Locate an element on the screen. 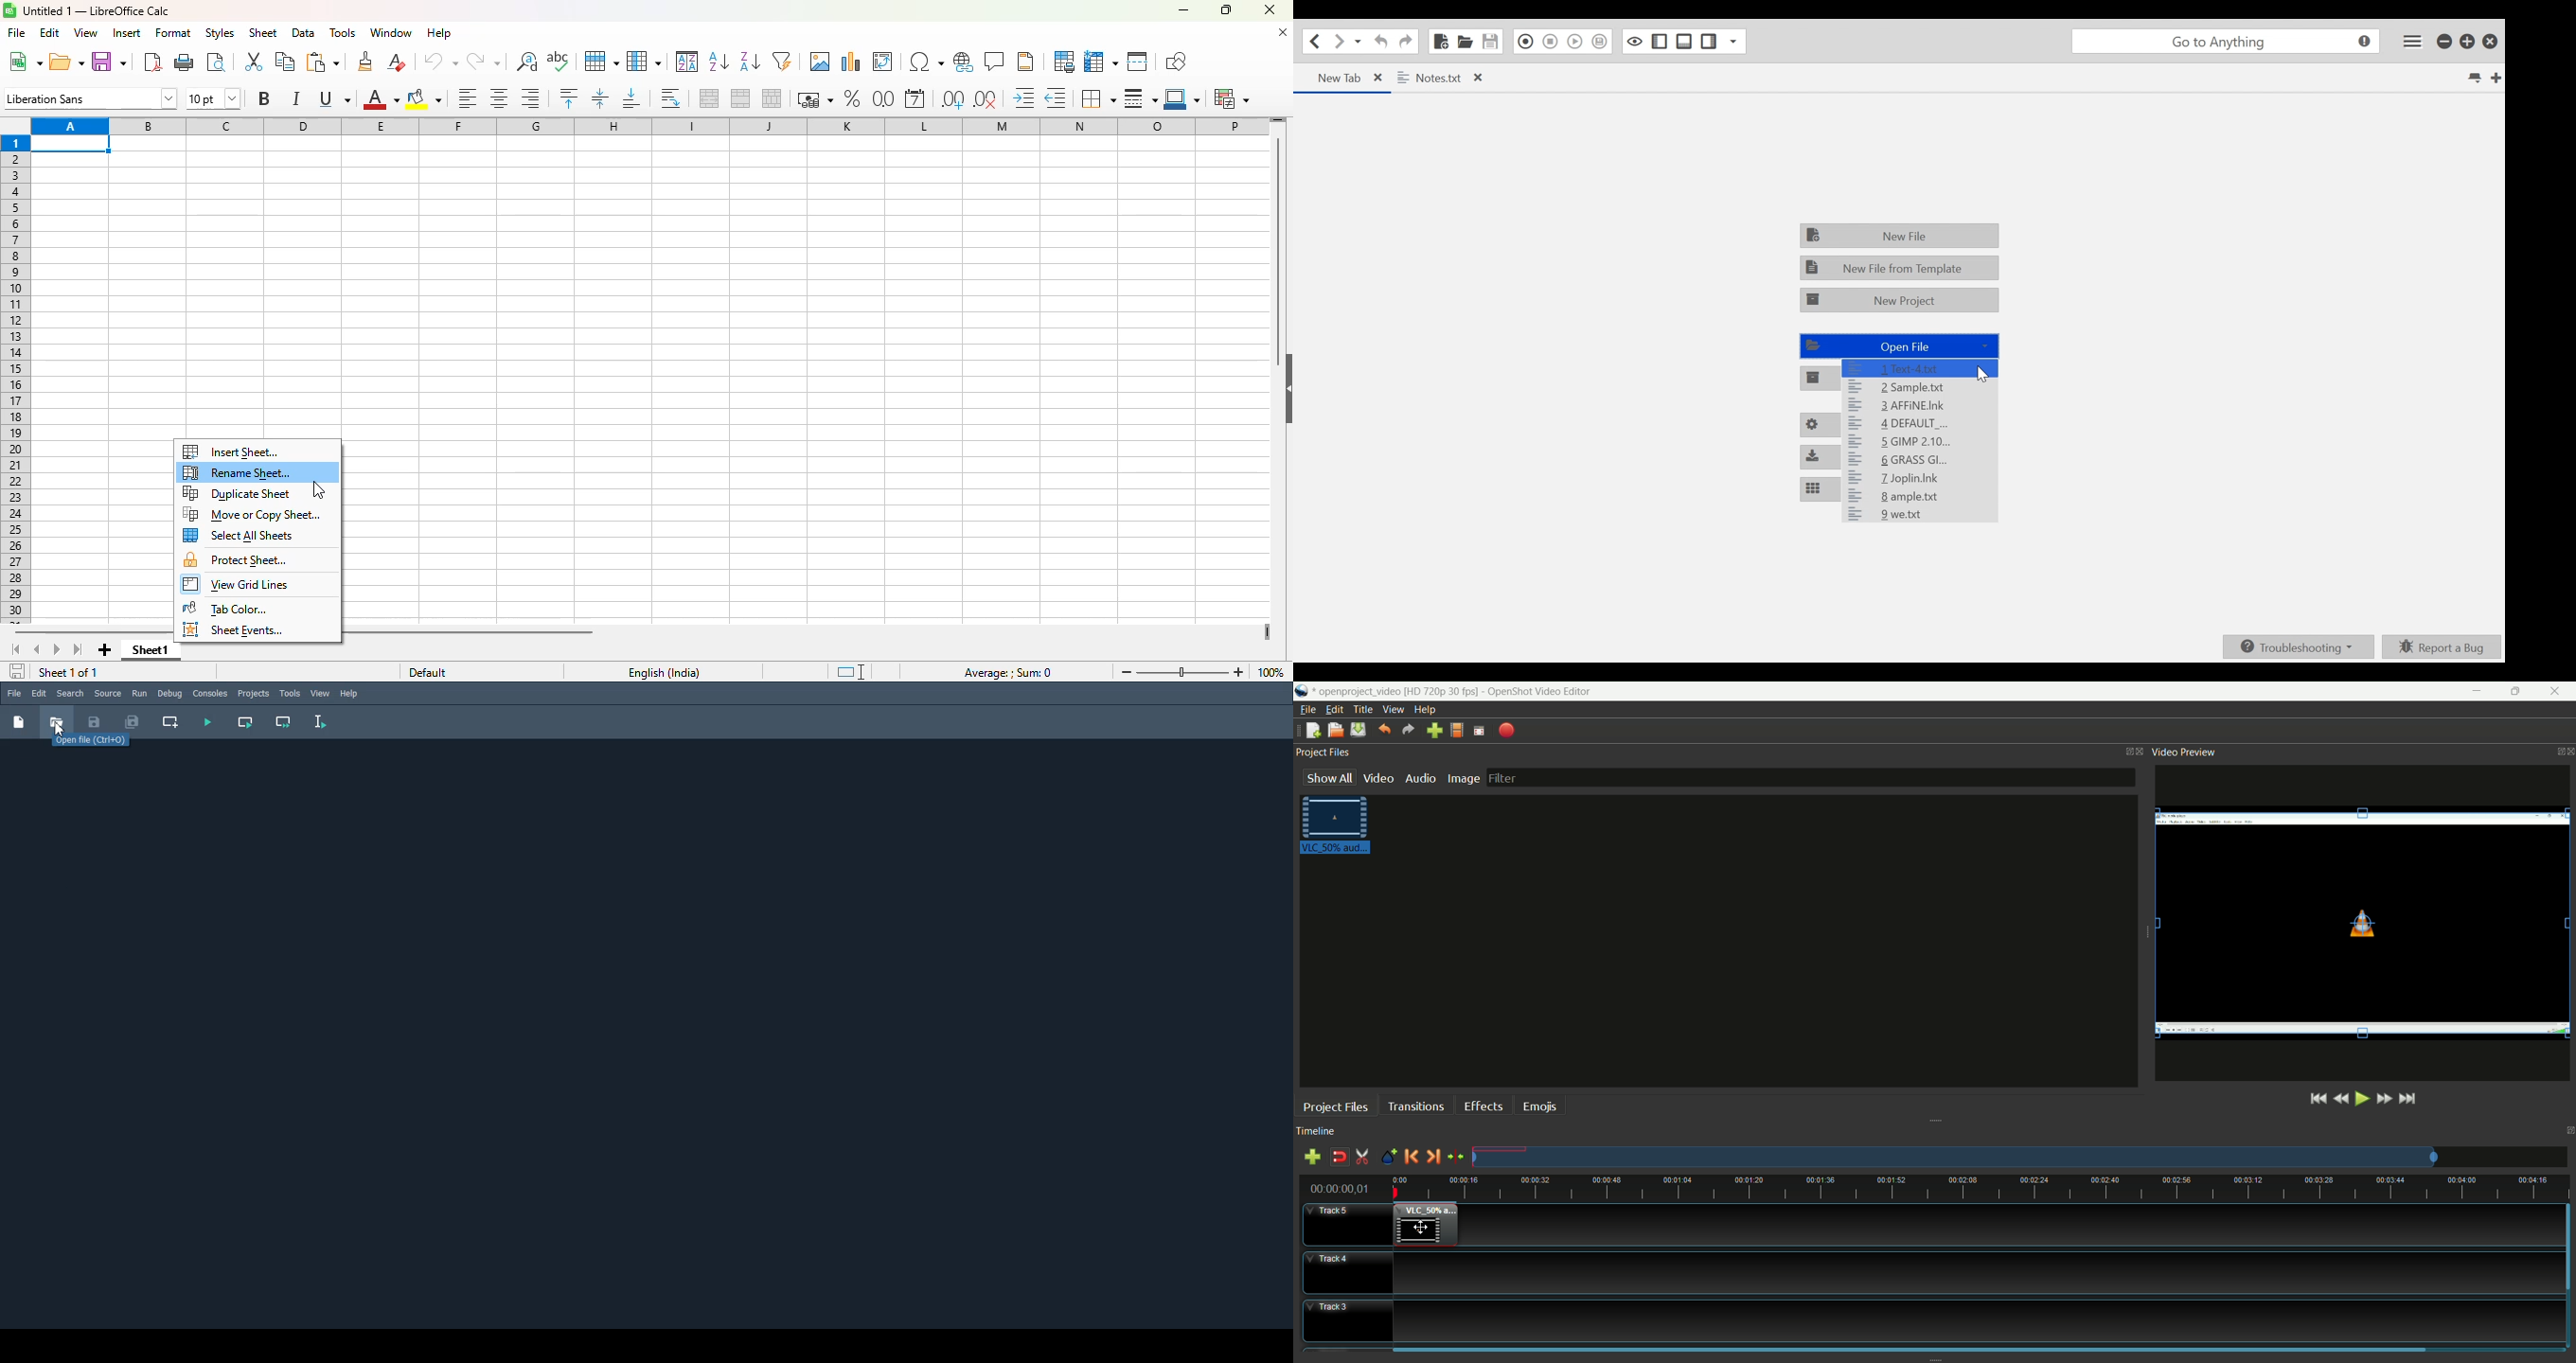  logo is located at coordinates (1303, 691).